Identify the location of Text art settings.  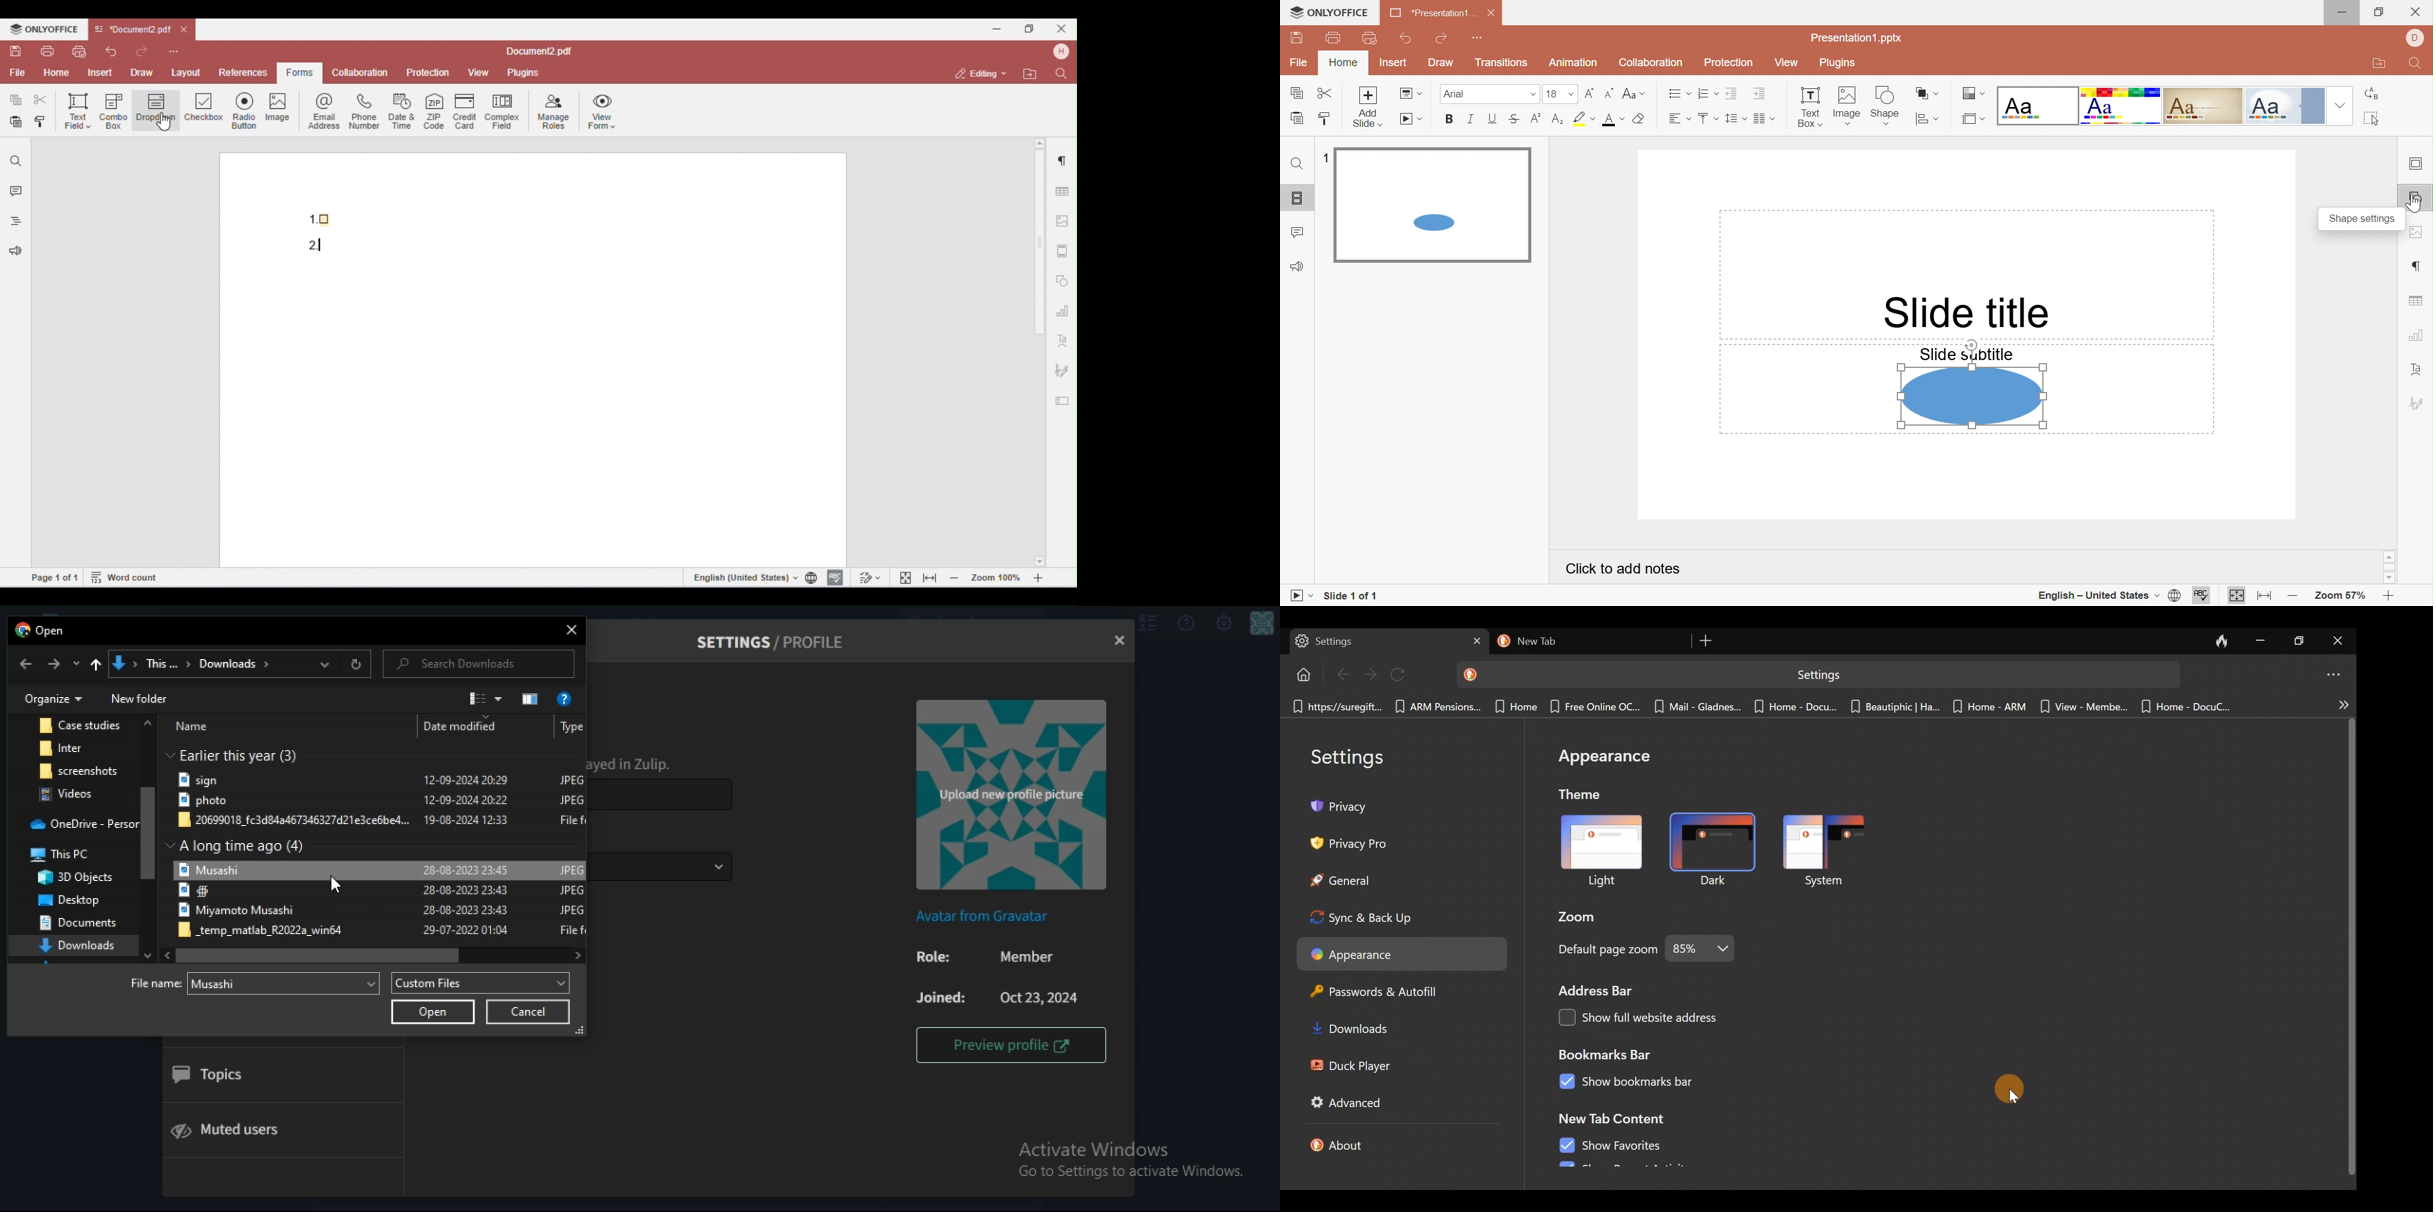
(2418, 368).